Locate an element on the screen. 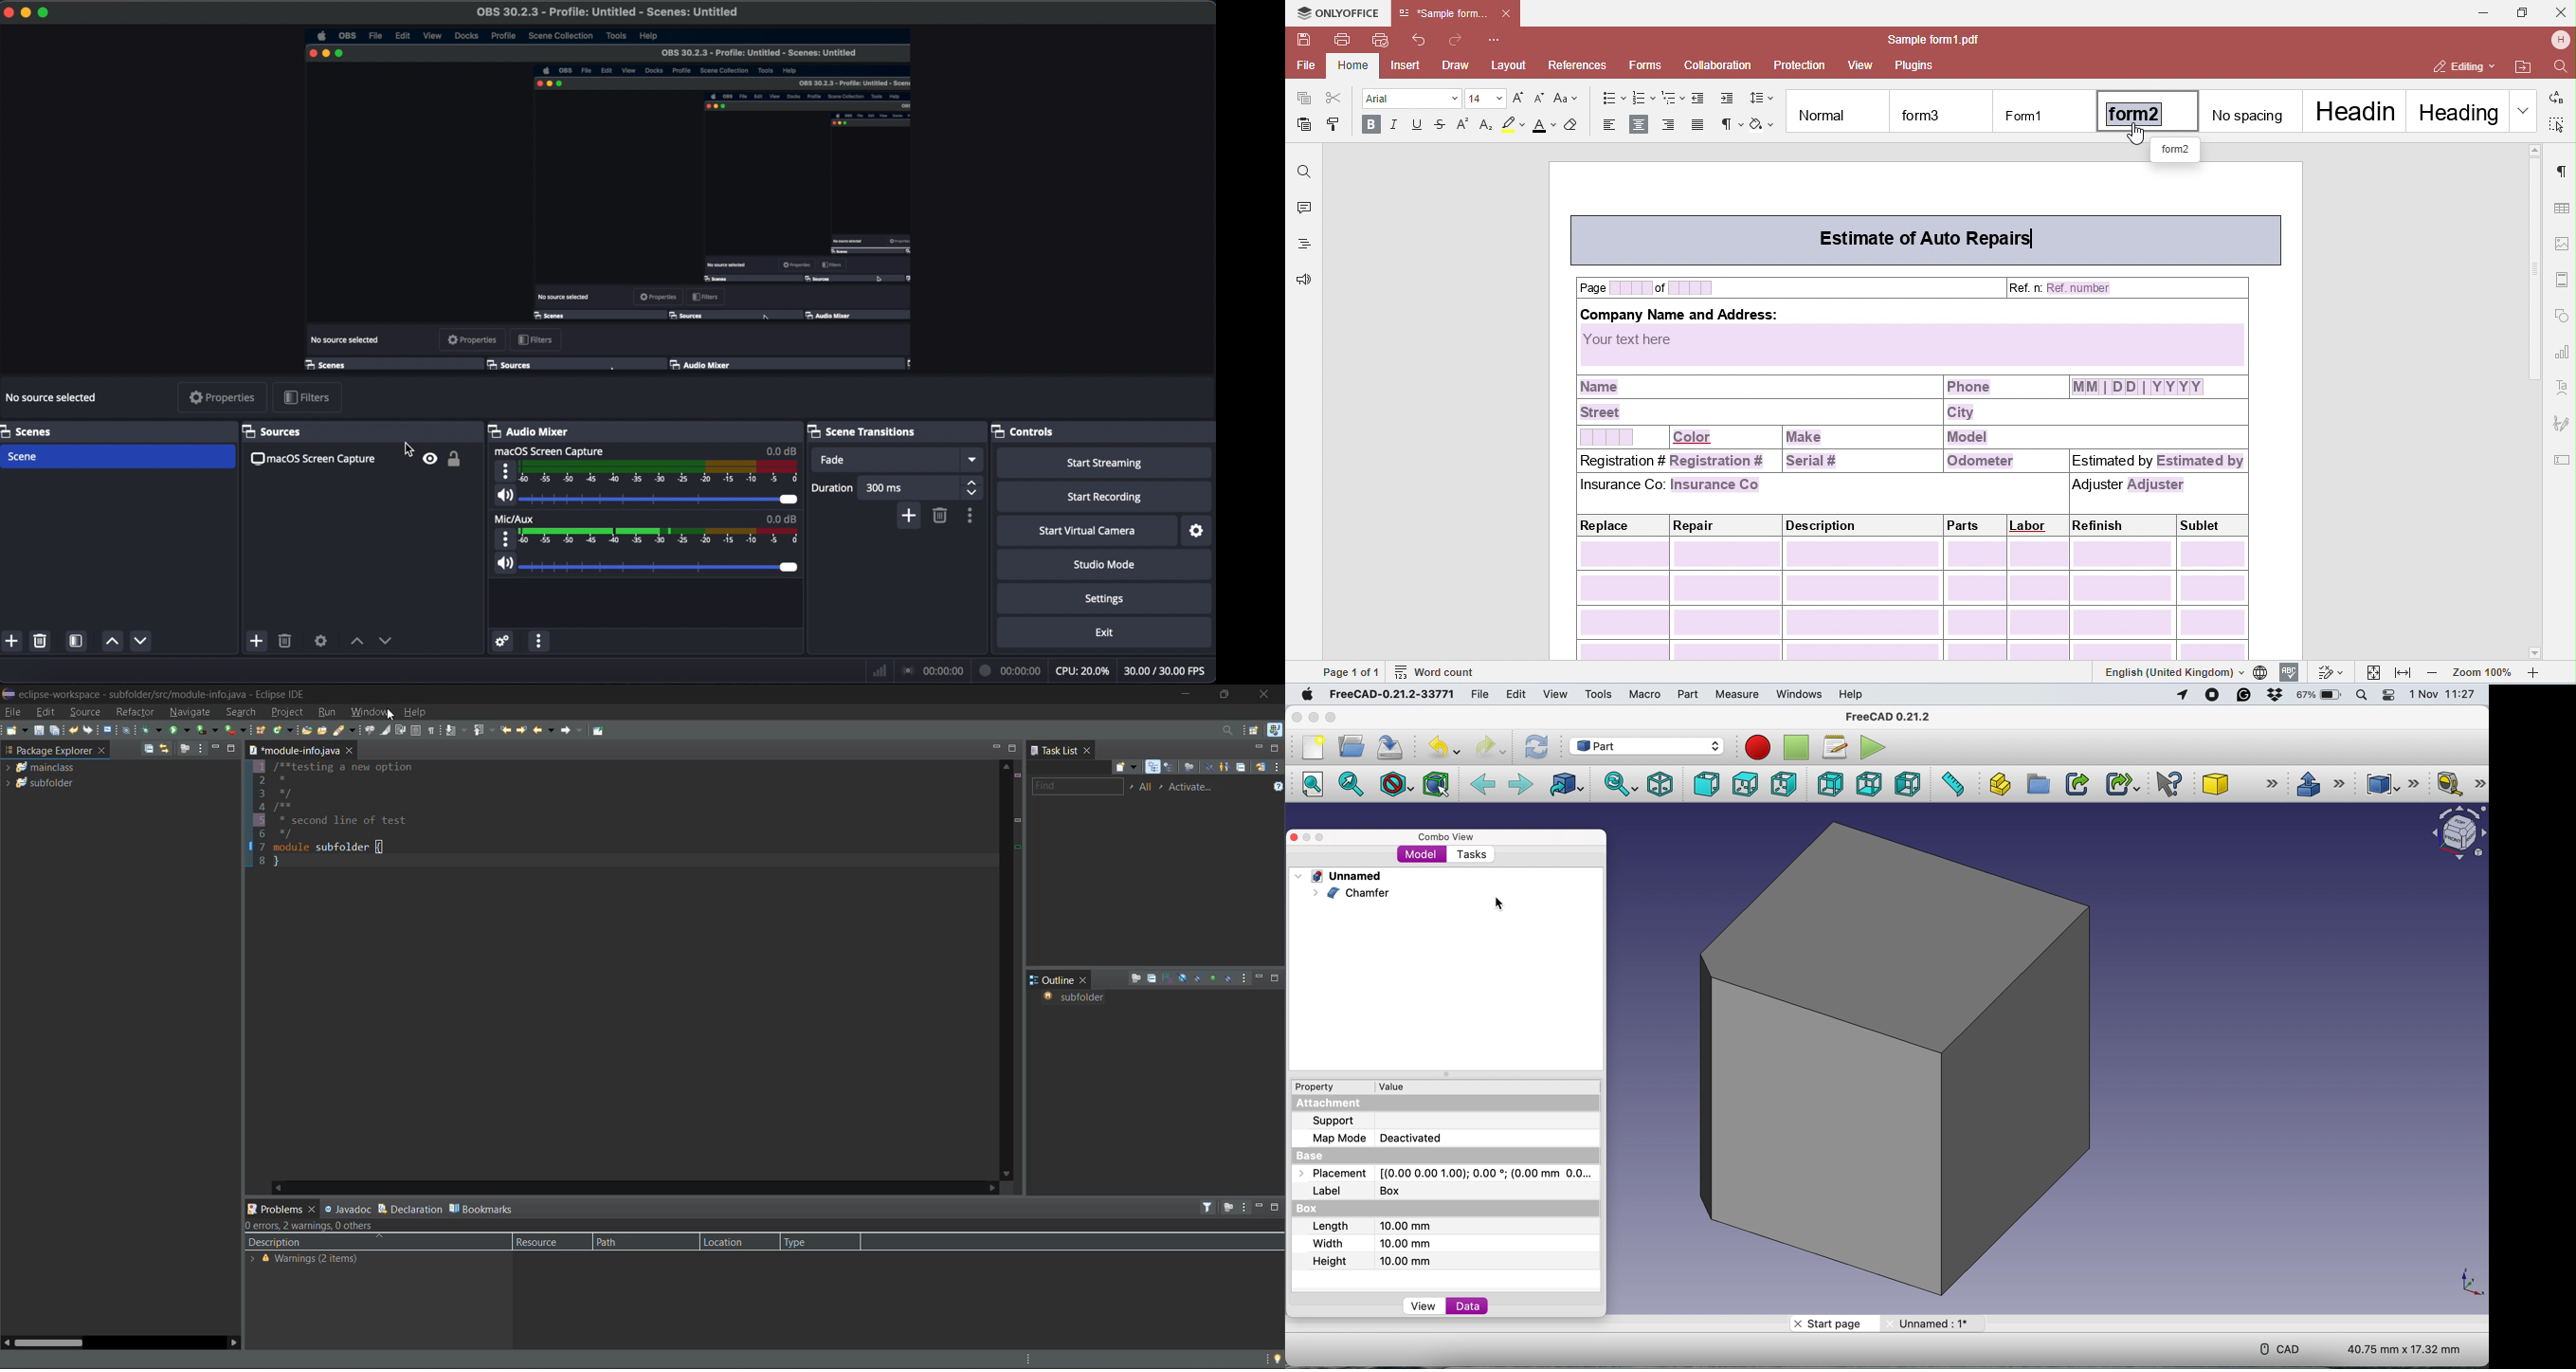  frames per second is located at coordinates (1165, 670).